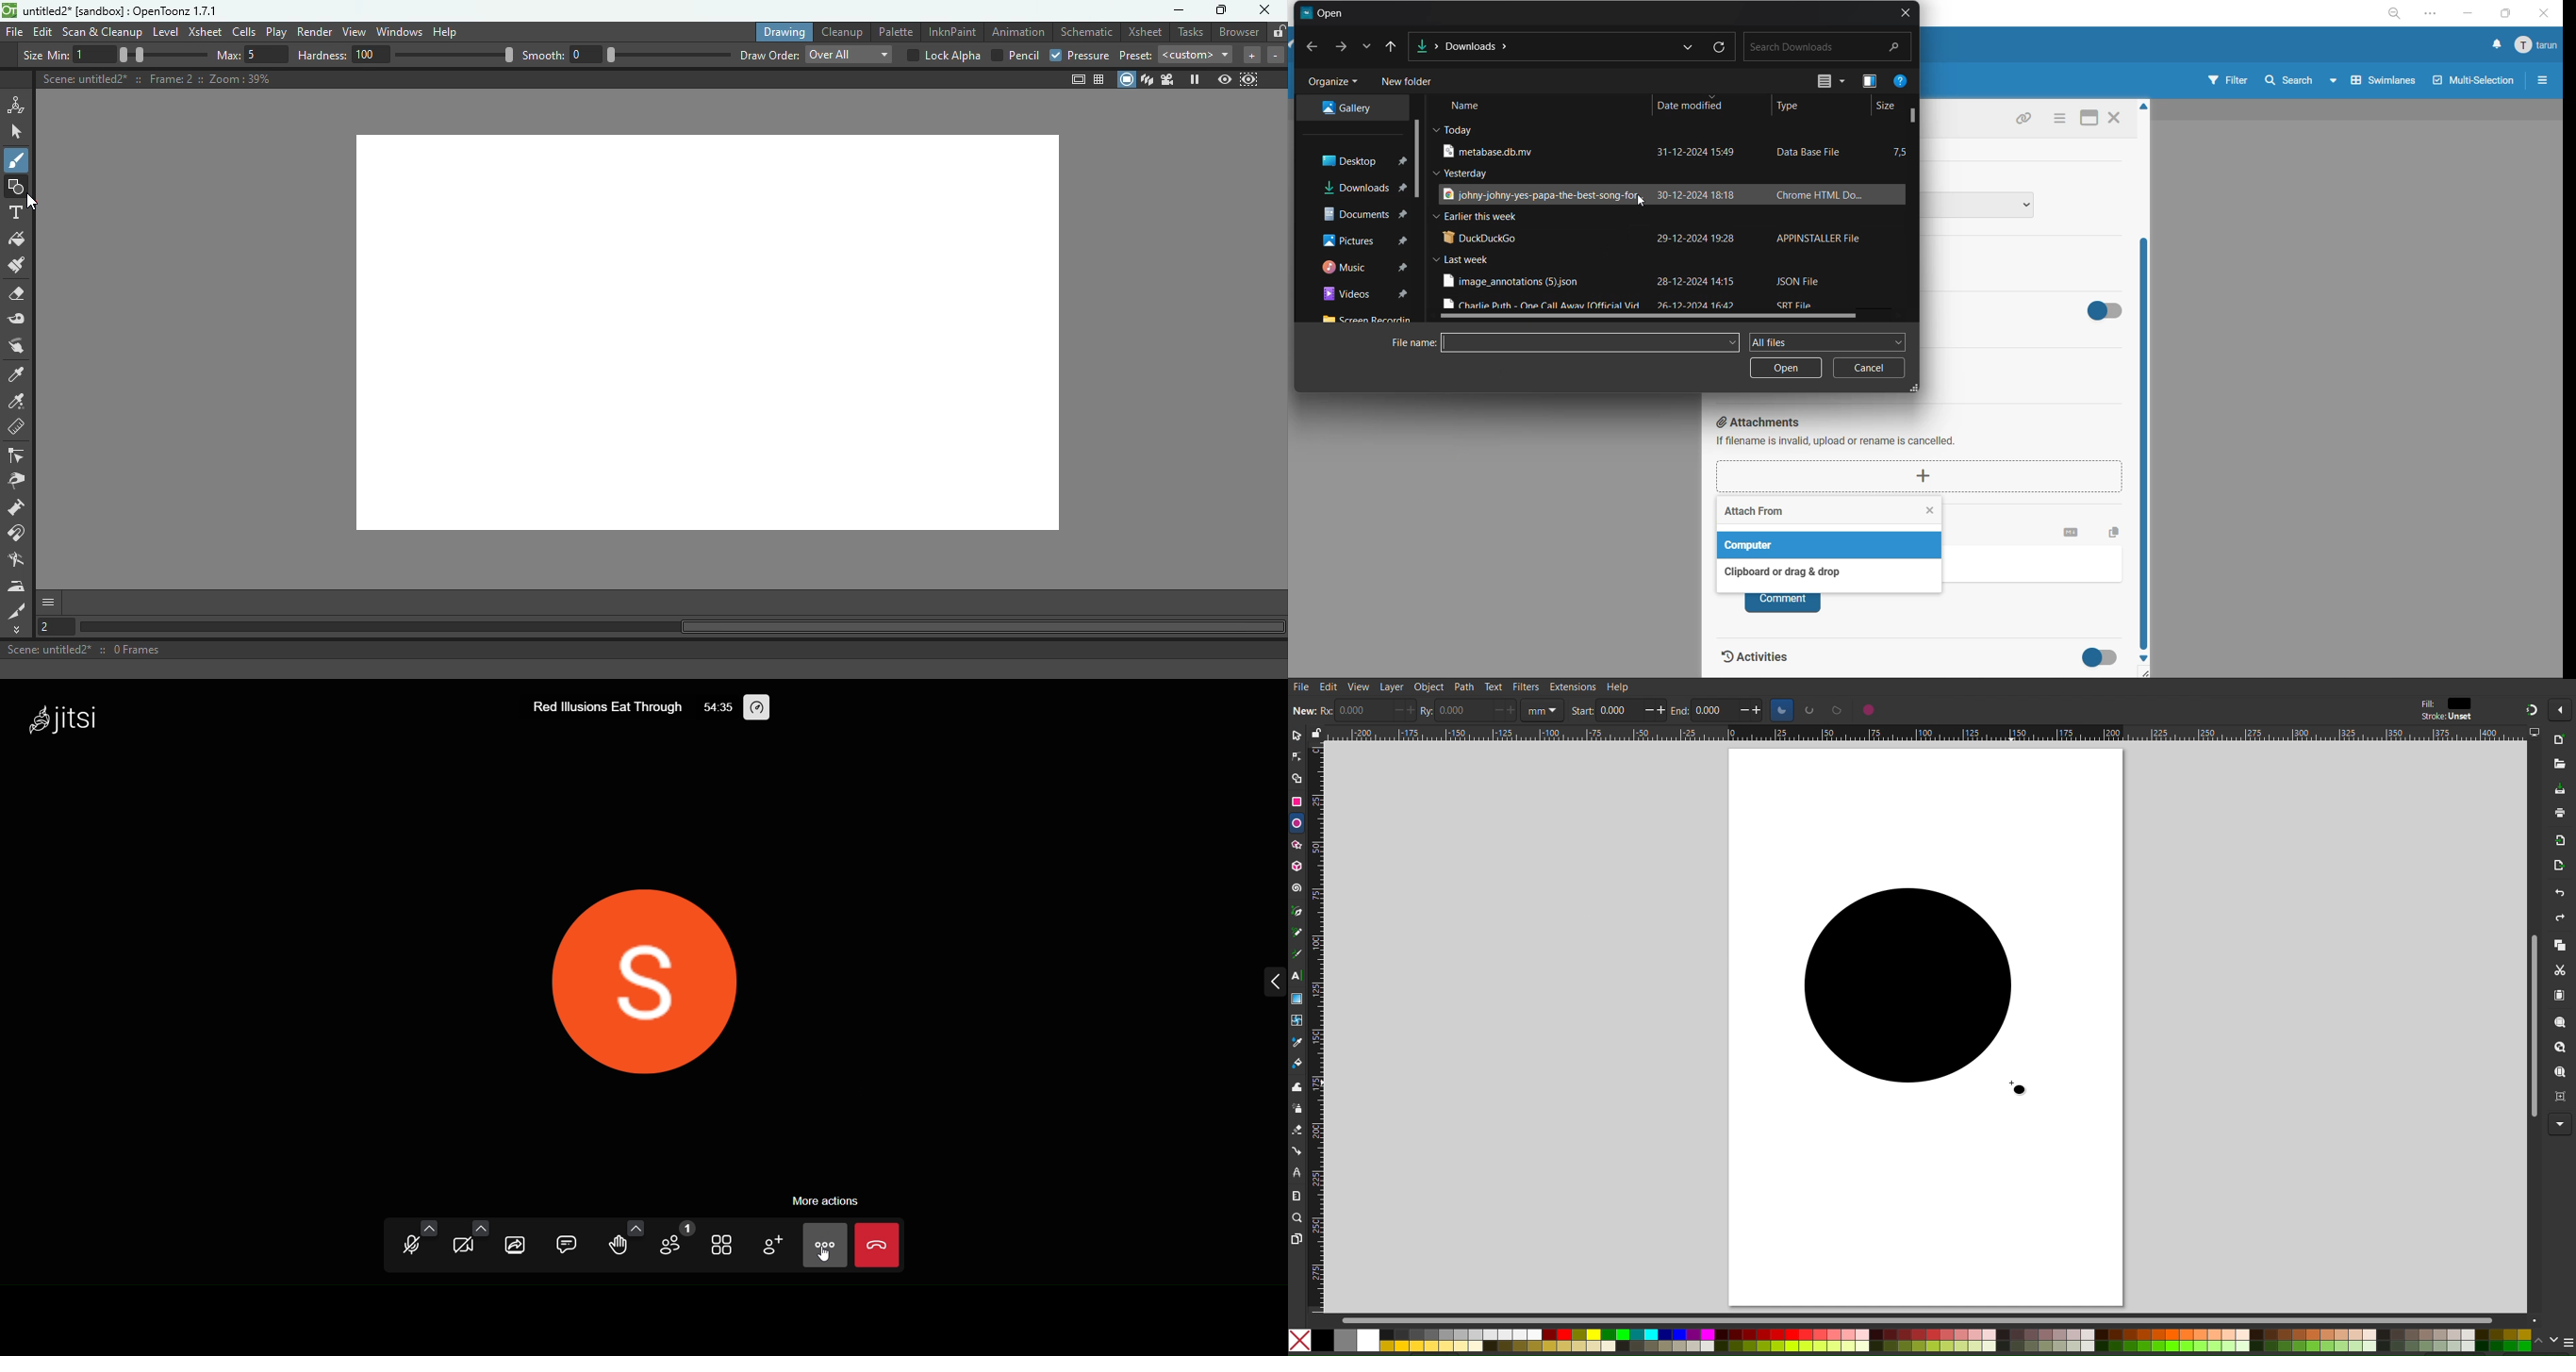 This screenshot has height=1372, width=2576. What do you see at coordinates (1809, 710) in the screenshot?
I see `circle options` at bounding box center [1809, 710].